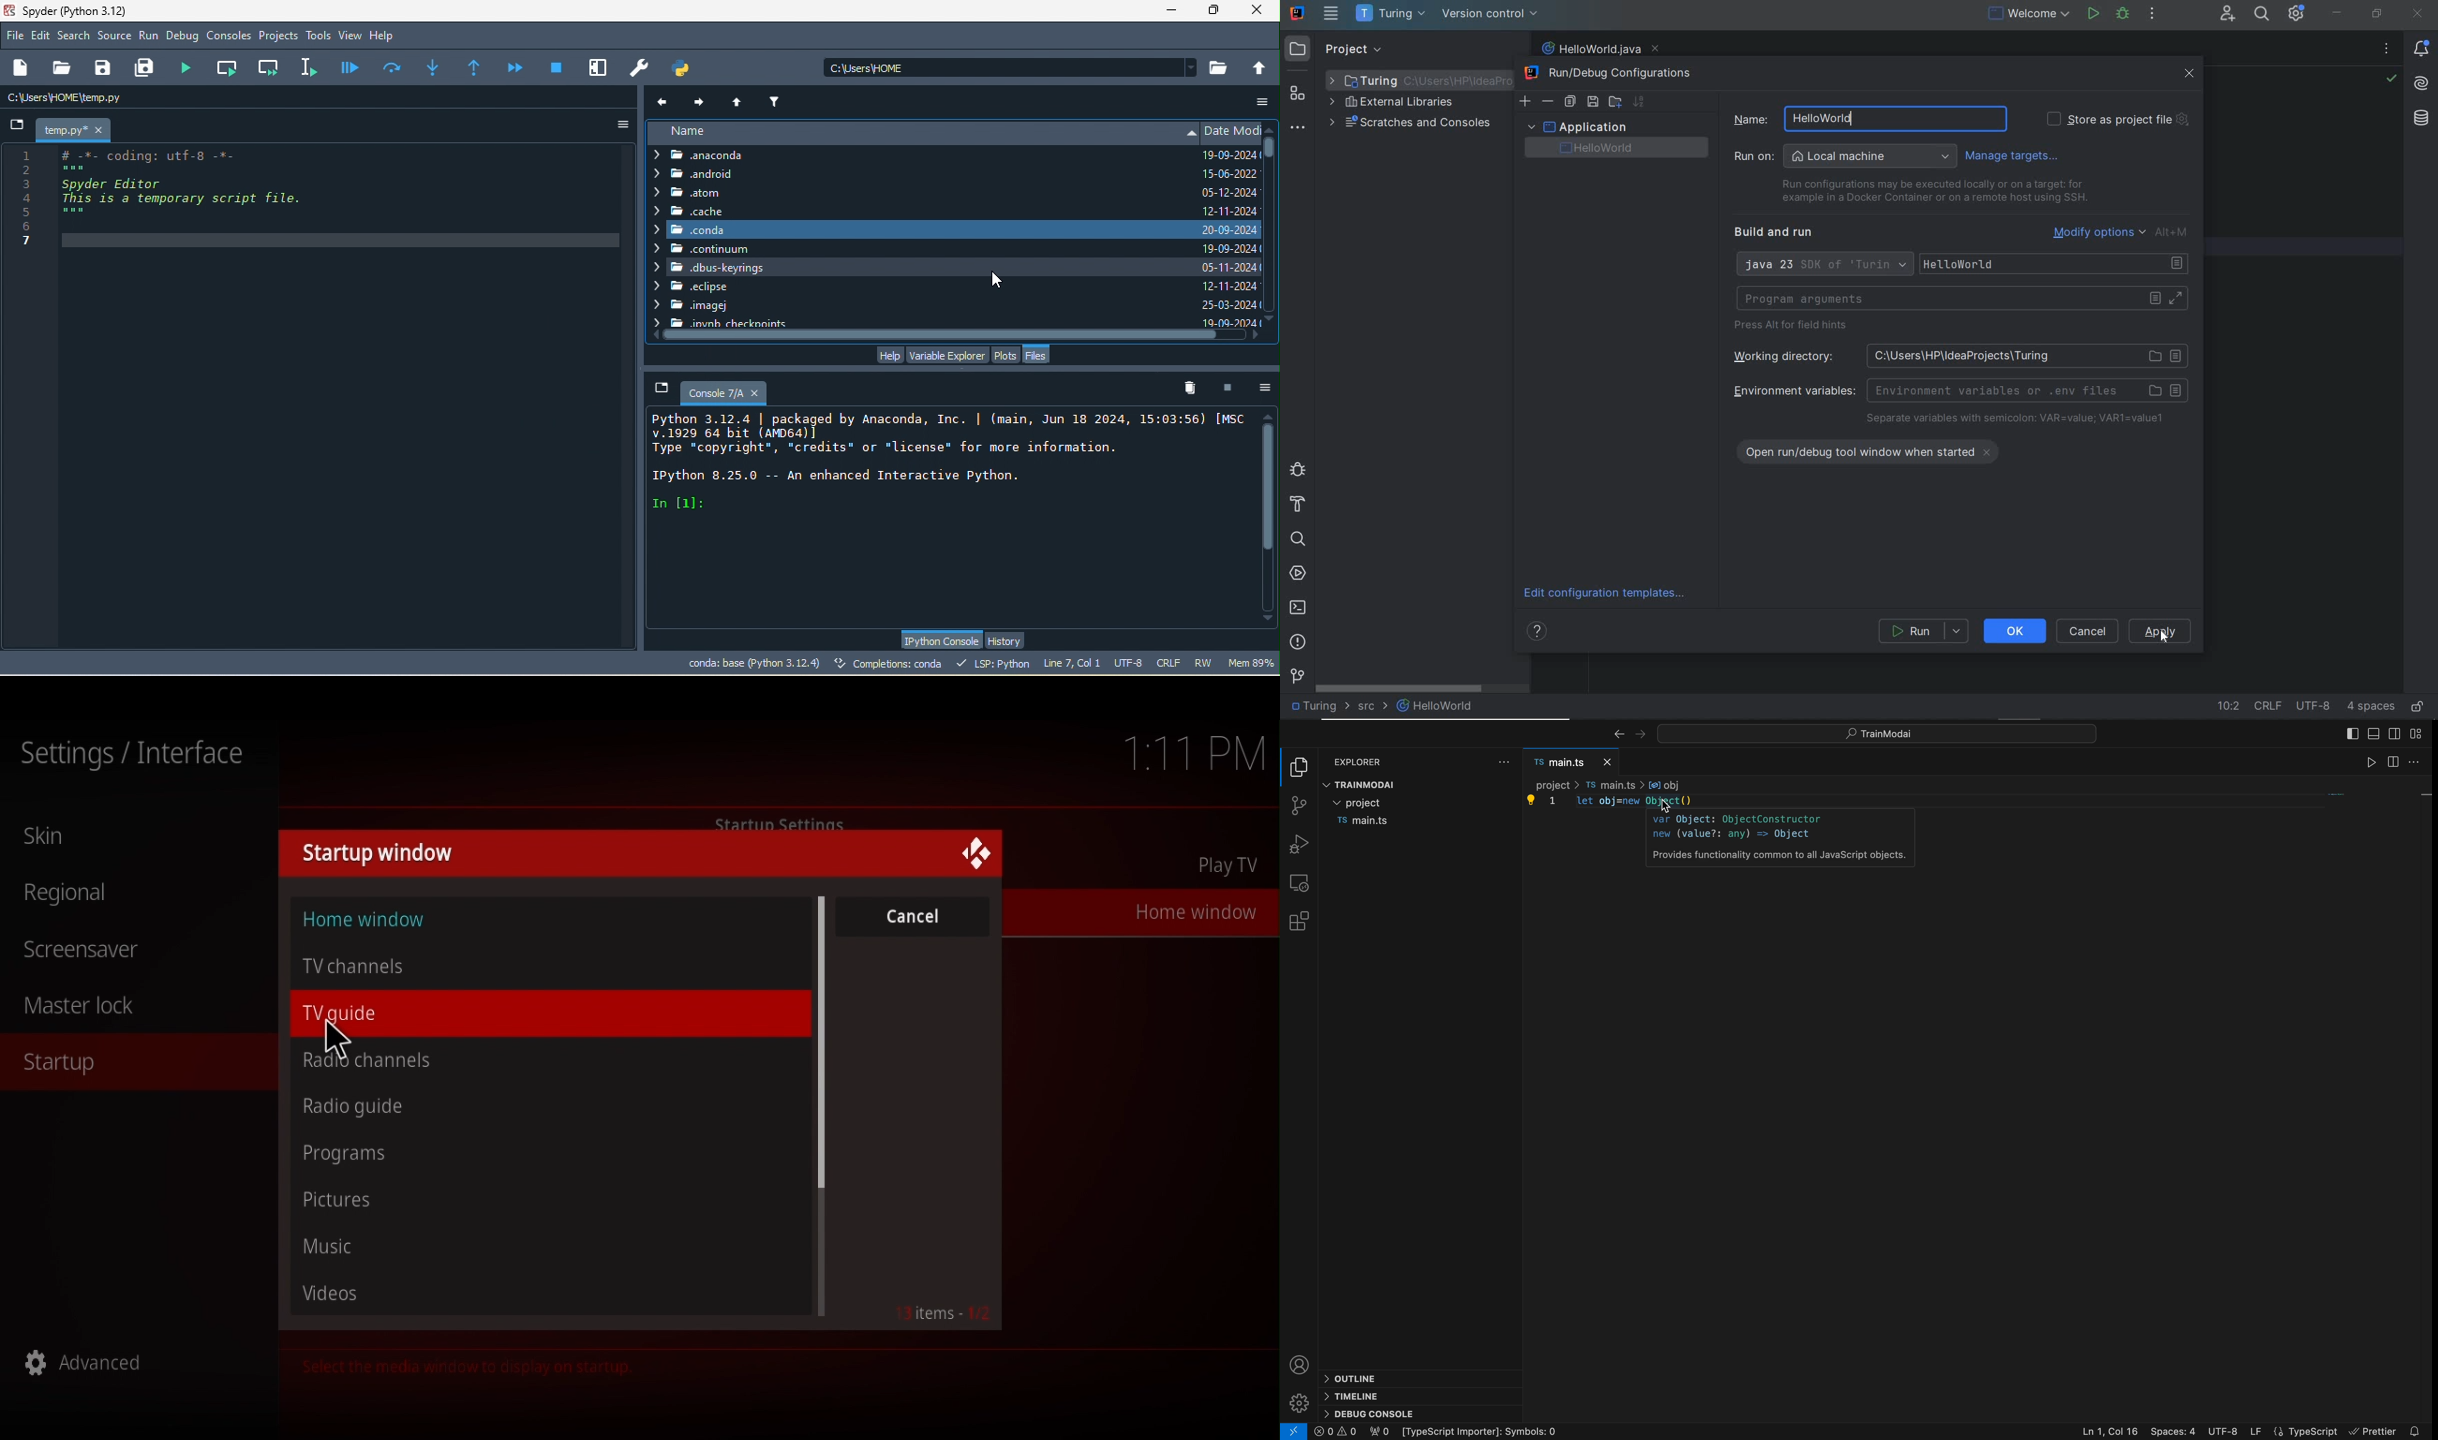 This screenshot has width=2464, height=1456. I want to click on run current cell, so click(230, 67).